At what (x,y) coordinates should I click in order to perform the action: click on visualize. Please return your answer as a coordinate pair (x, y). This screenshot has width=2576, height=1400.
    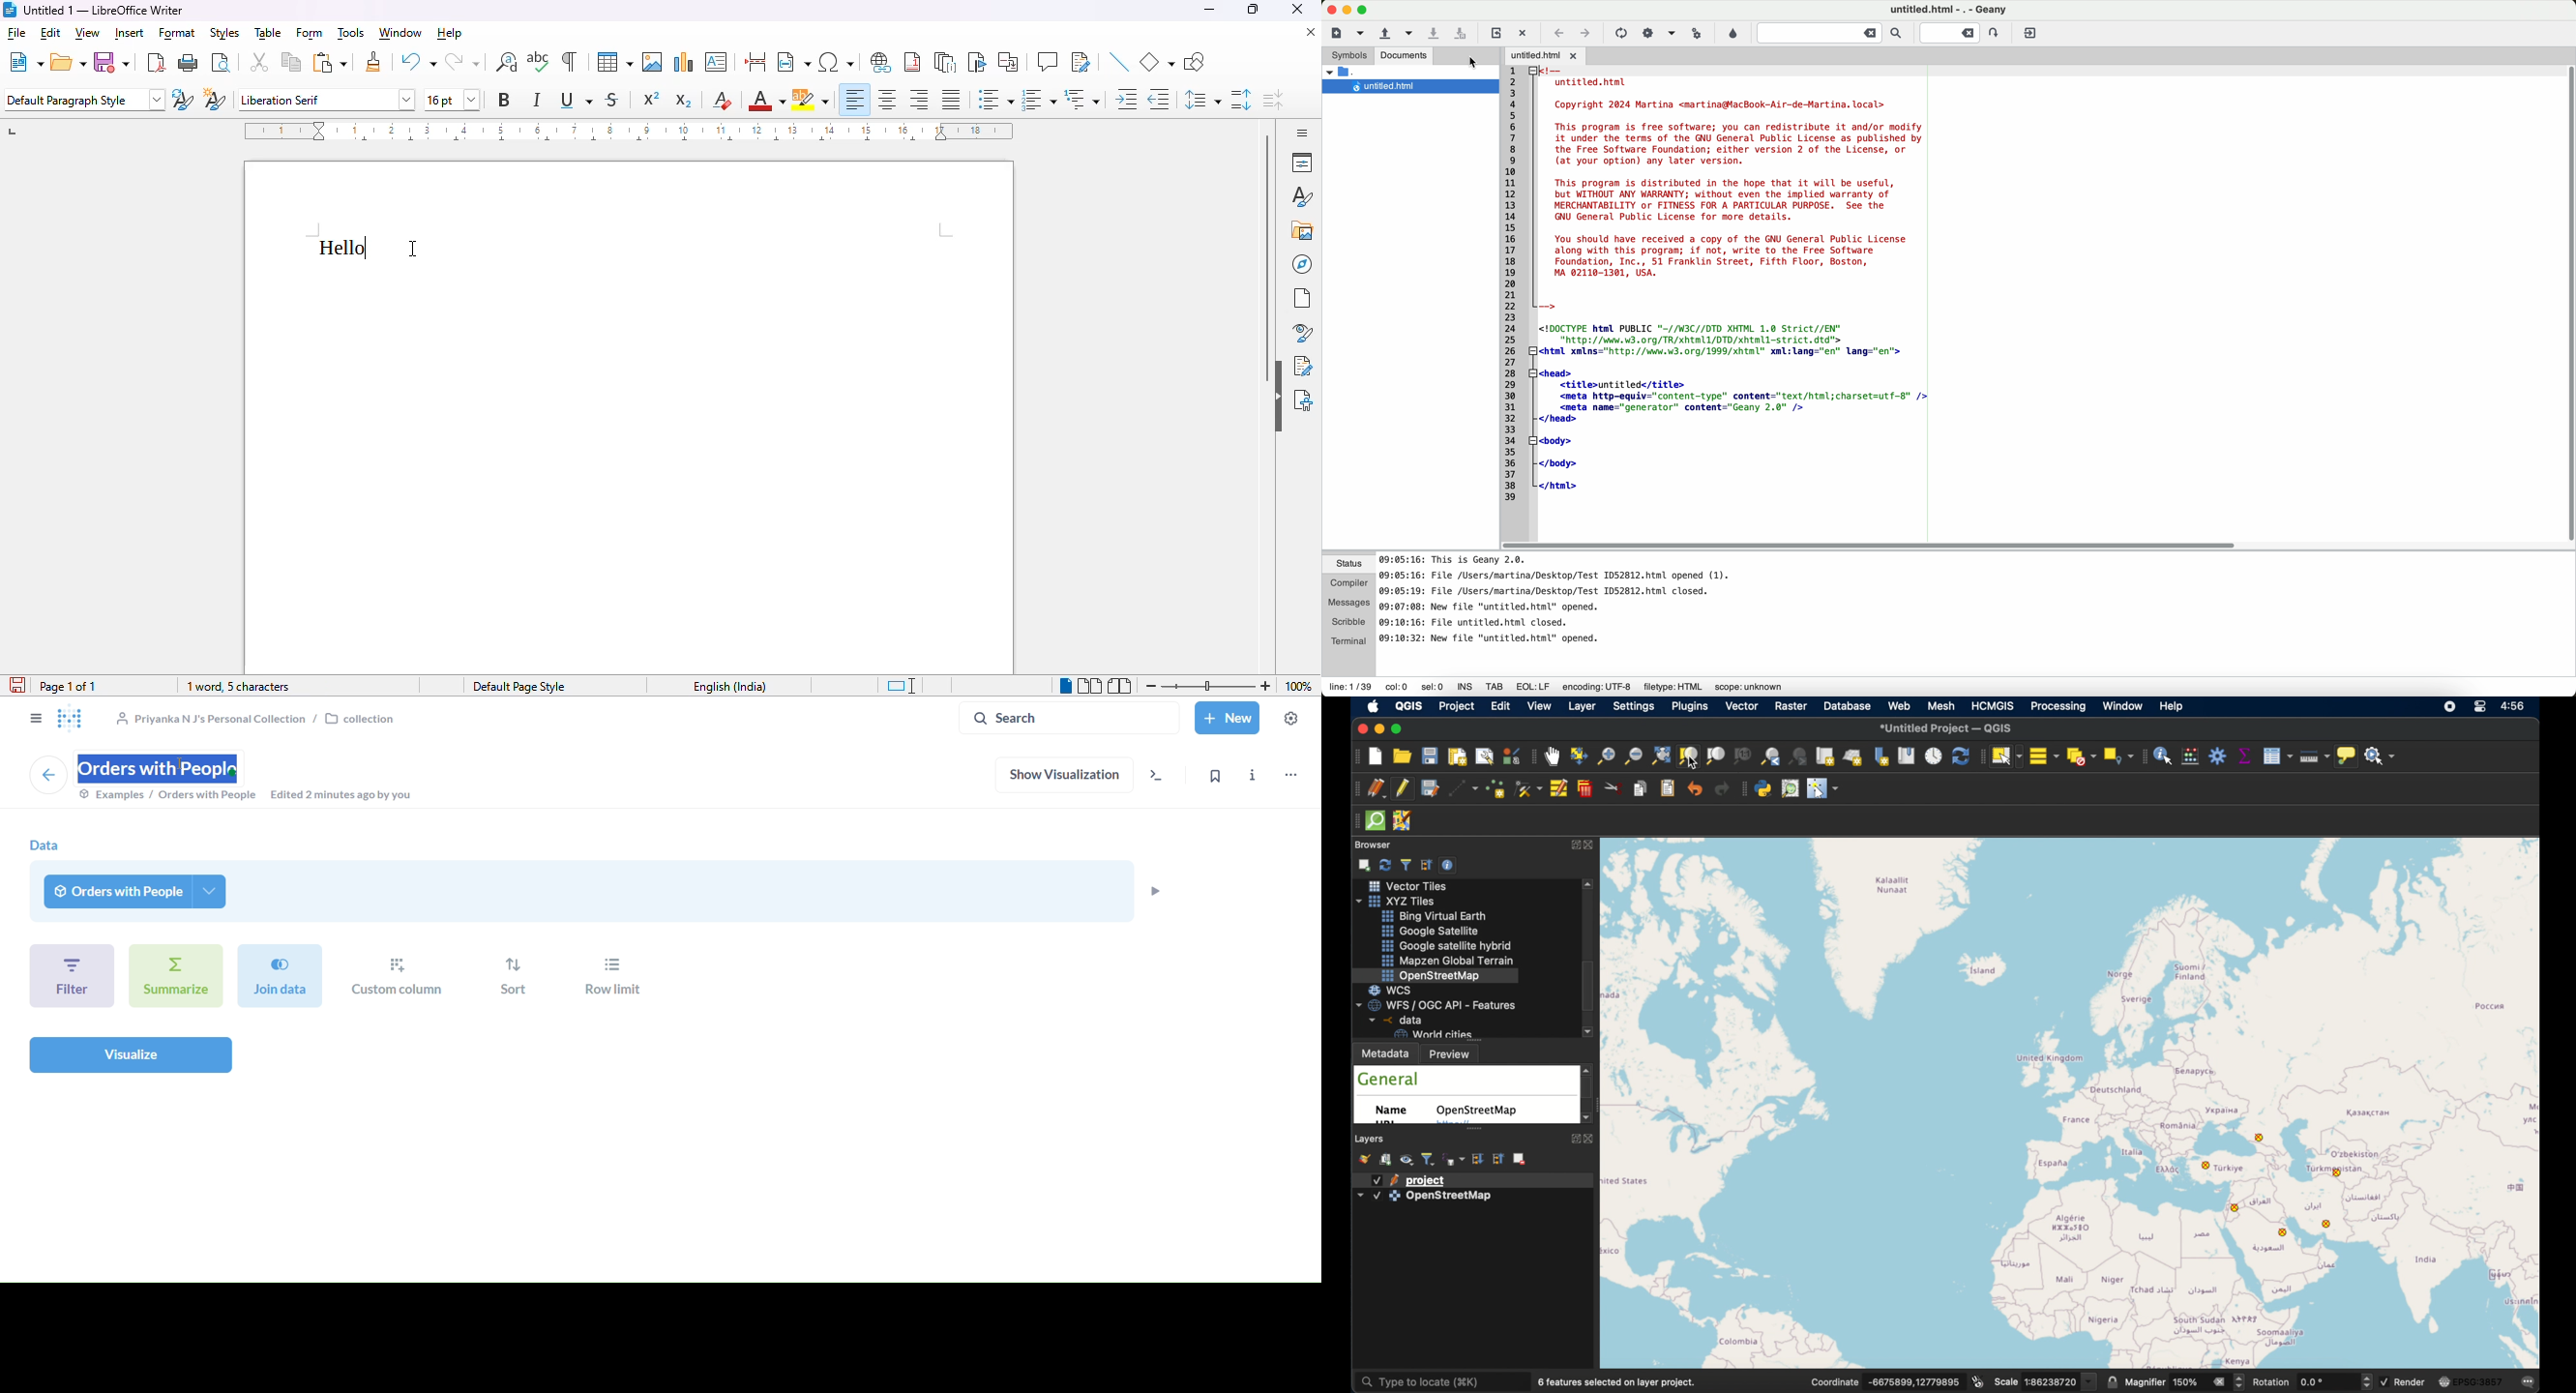
    Looking at the image, I should click on (130, 1054).